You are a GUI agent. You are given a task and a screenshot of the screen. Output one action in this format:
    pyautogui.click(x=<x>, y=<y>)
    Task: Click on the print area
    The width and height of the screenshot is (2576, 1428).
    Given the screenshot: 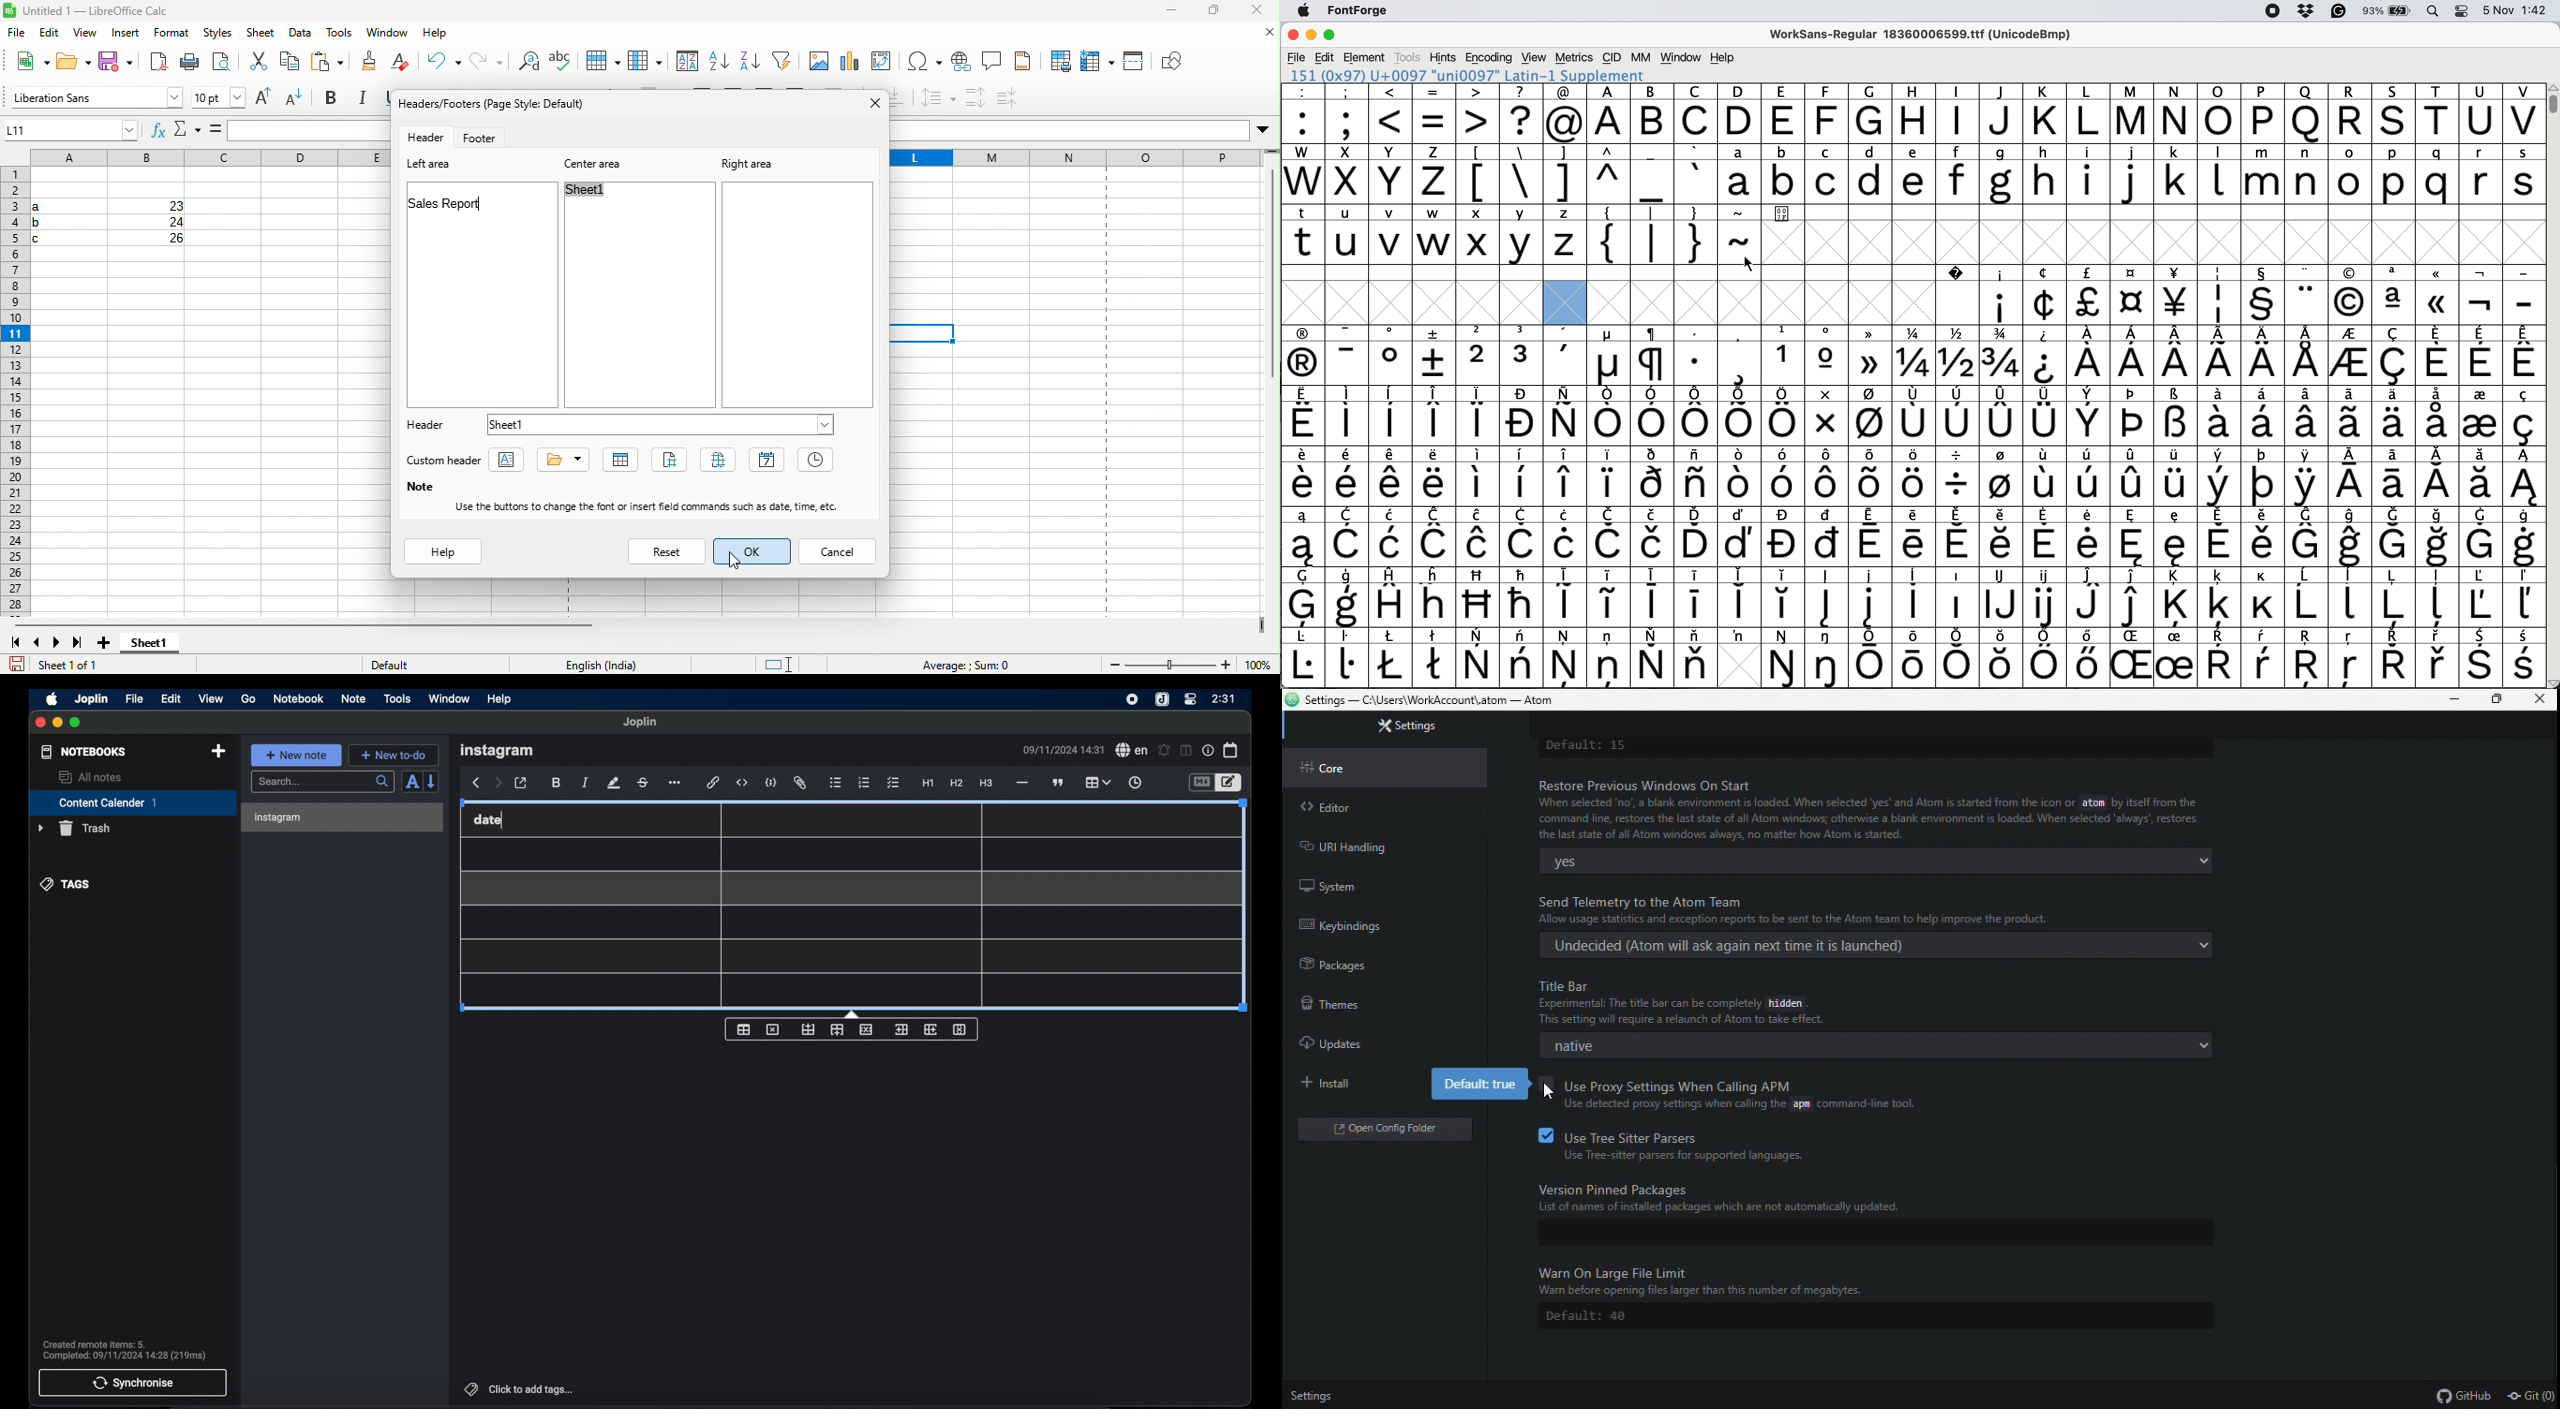 What is the action you would take?
    pyautogui.click(x=1057, y=62)
    